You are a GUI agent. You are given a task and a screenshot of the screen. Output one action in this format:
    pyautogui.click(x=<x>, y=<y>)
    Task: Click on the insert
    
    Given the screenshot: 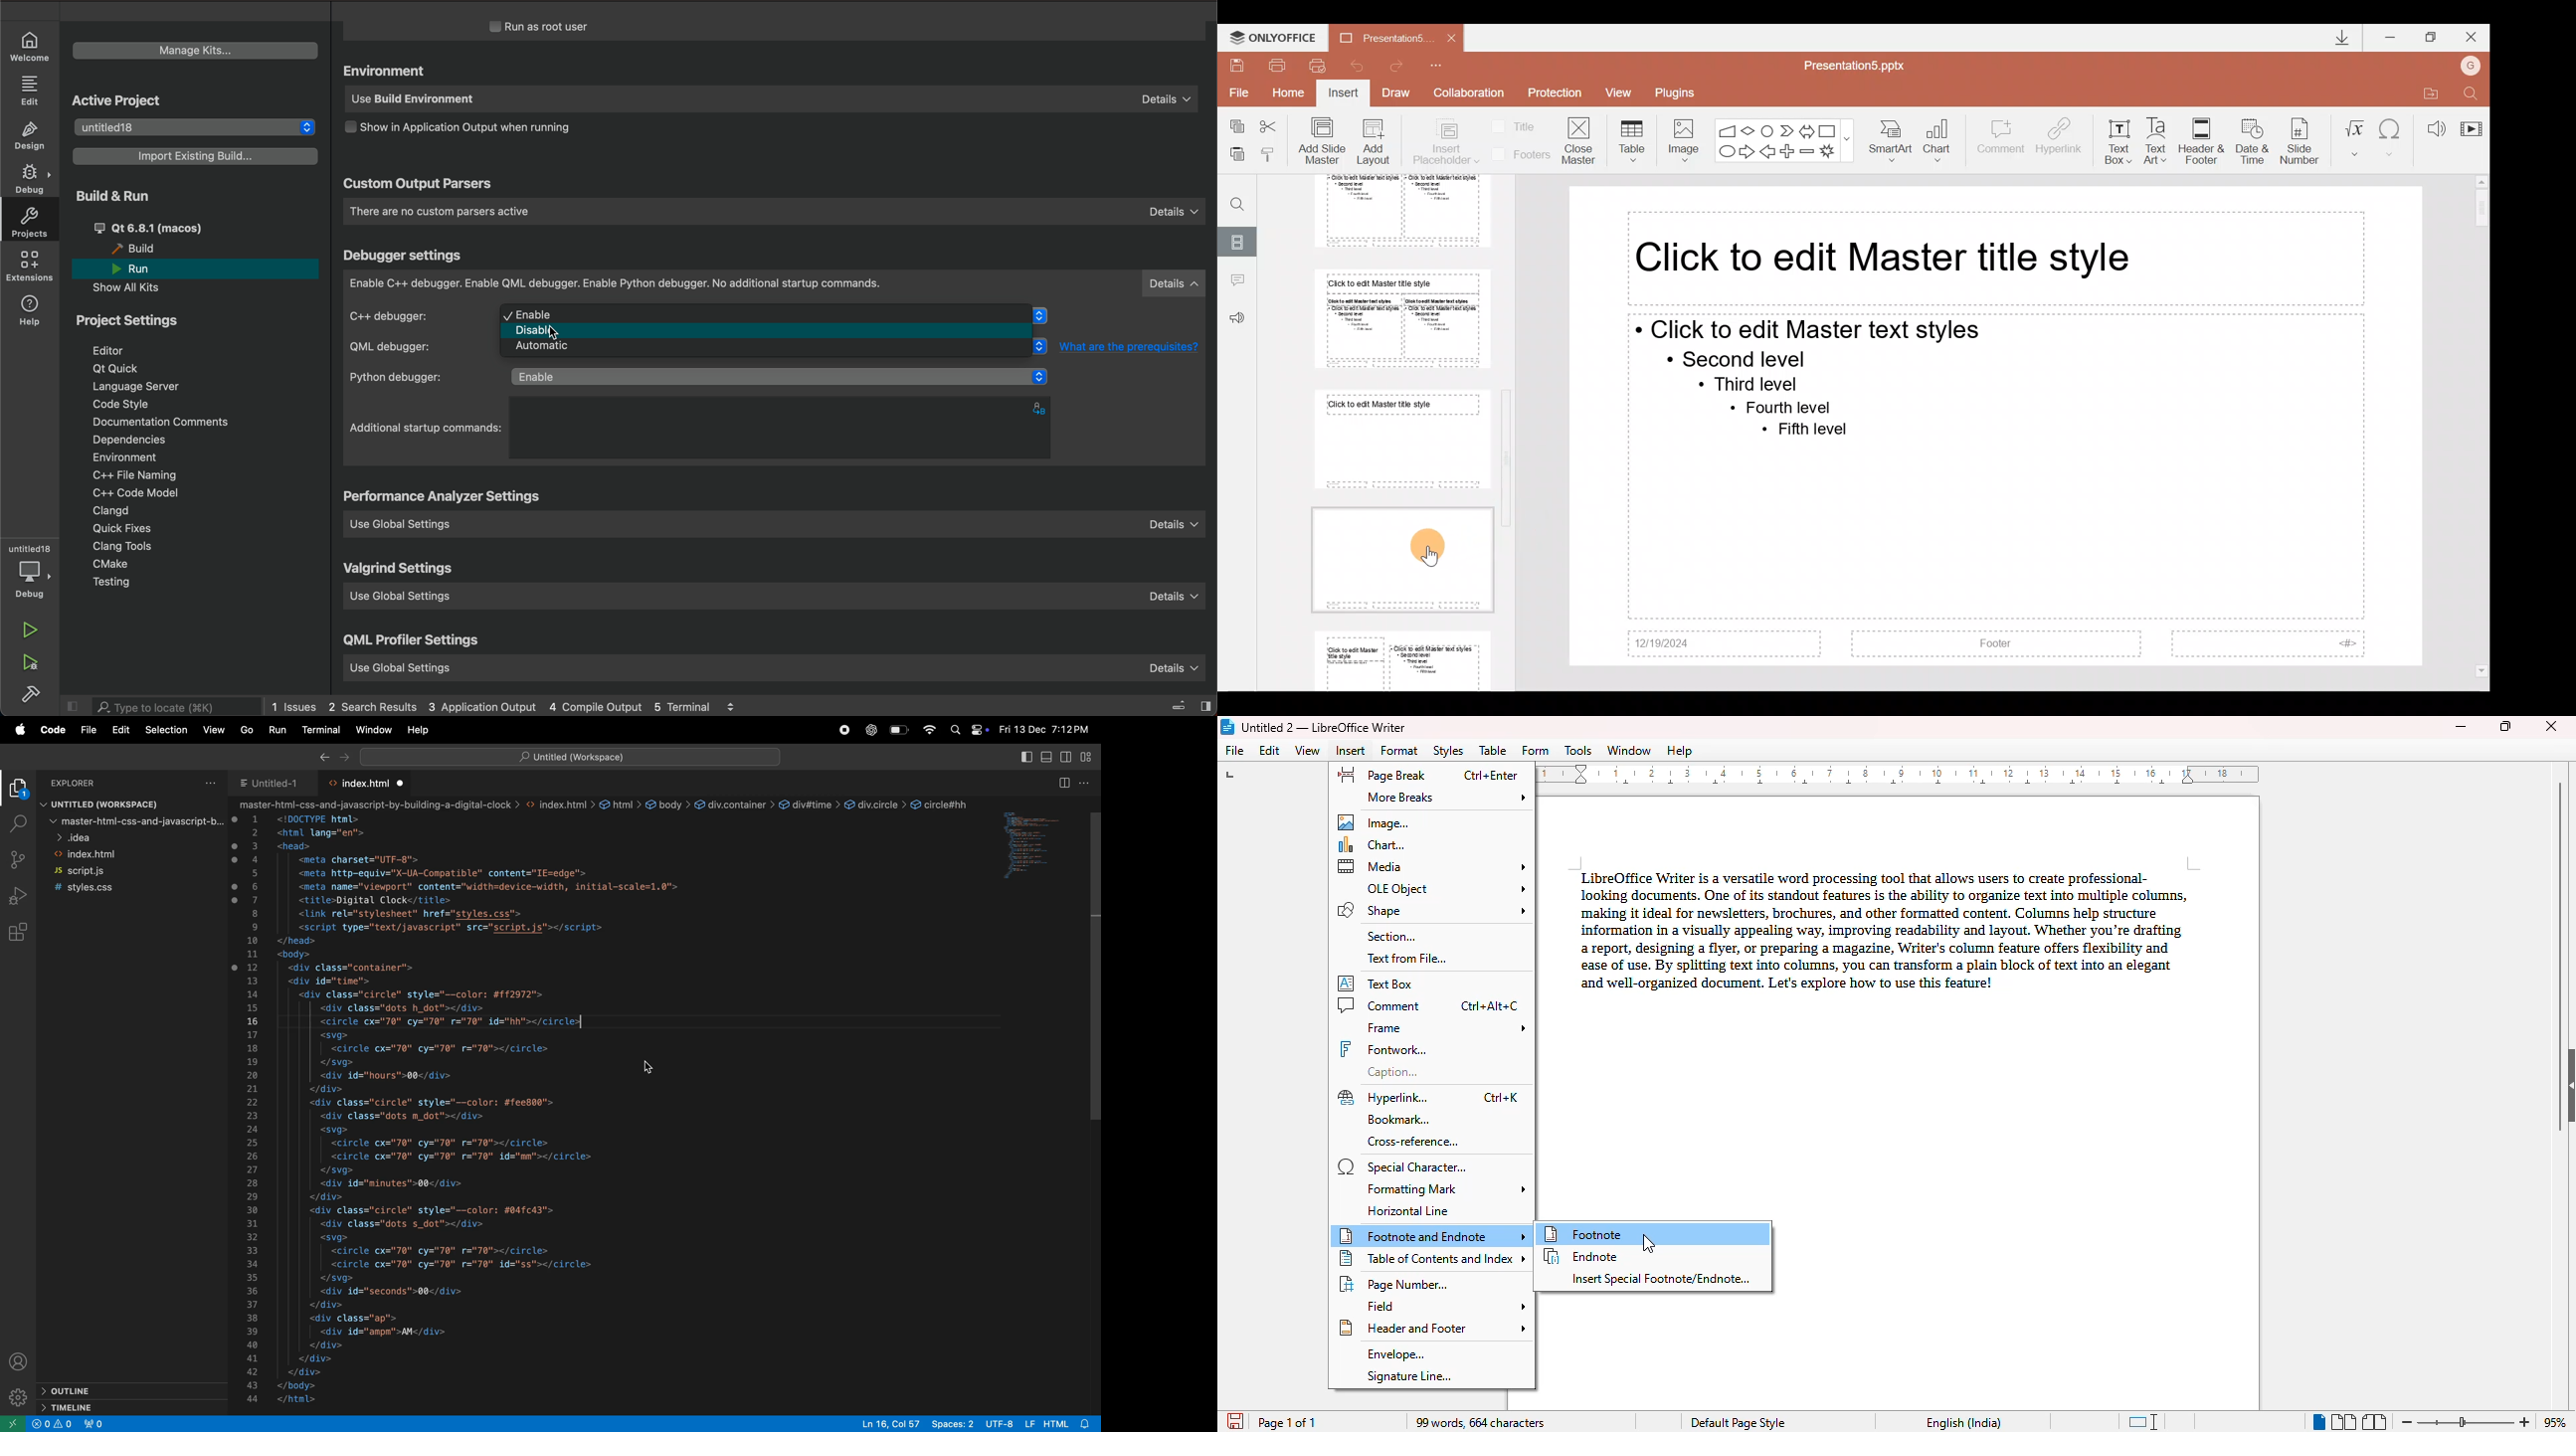 What is the action you would take?
    pyautogui.click(x=1351, y=750)
    